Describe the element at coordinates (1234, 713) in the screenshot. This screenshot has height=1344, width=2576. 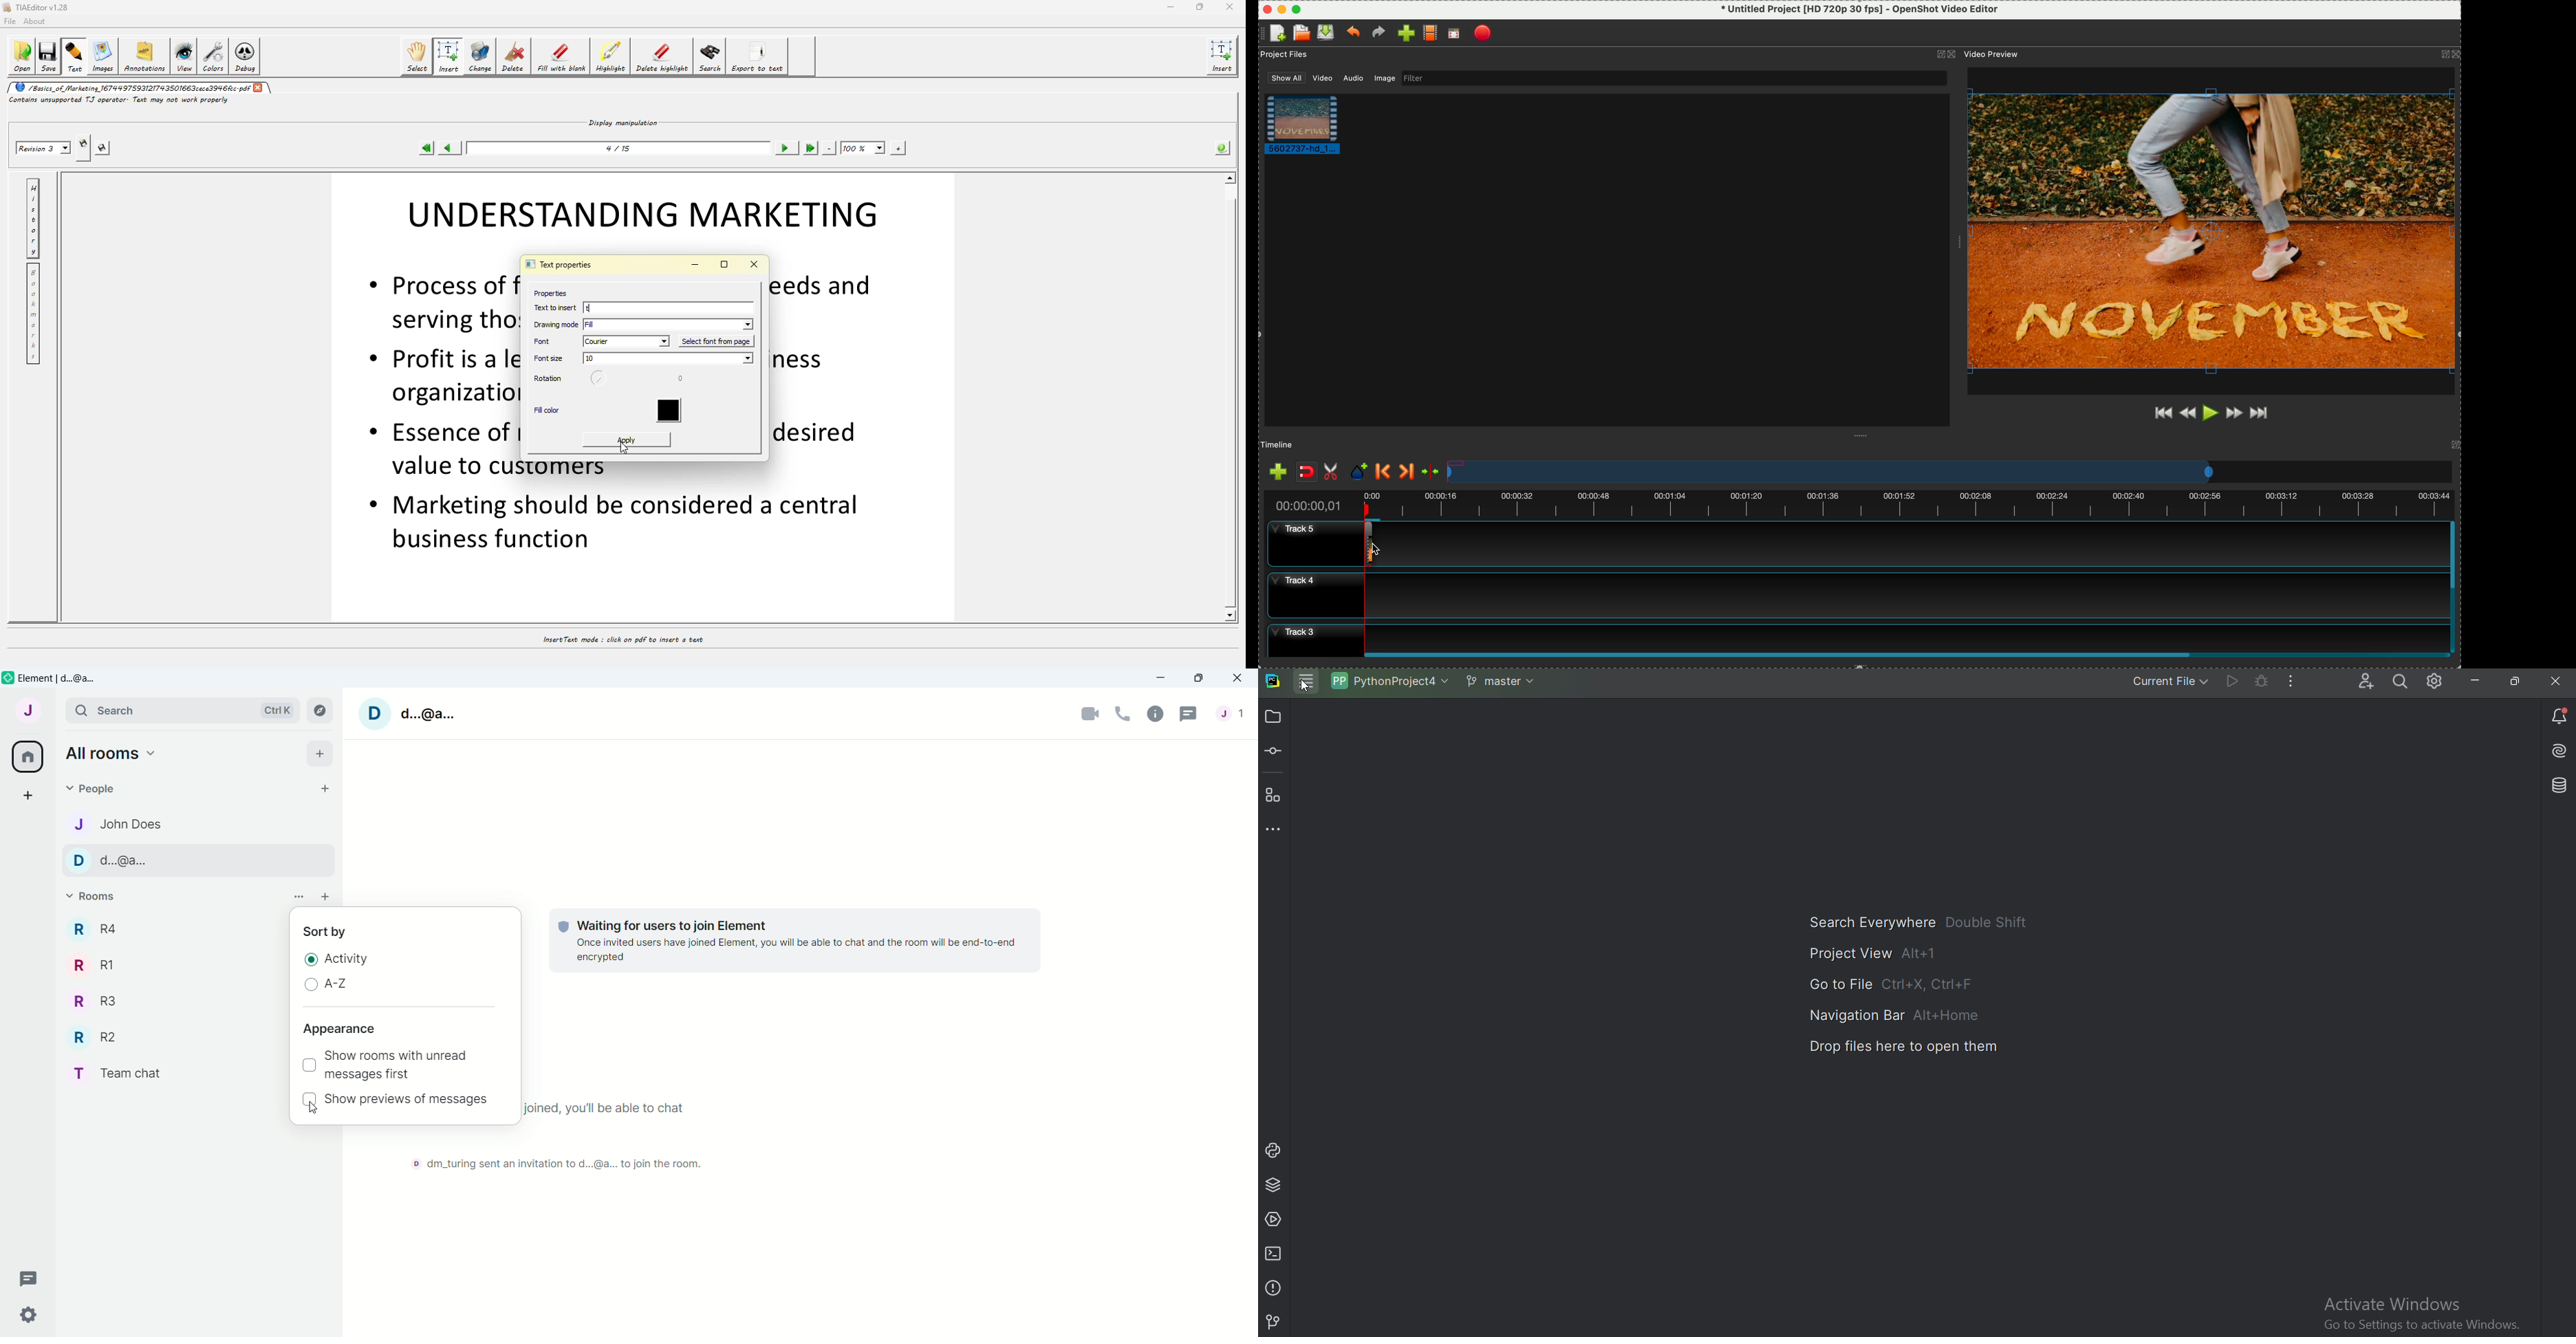
I see `People` at that location.